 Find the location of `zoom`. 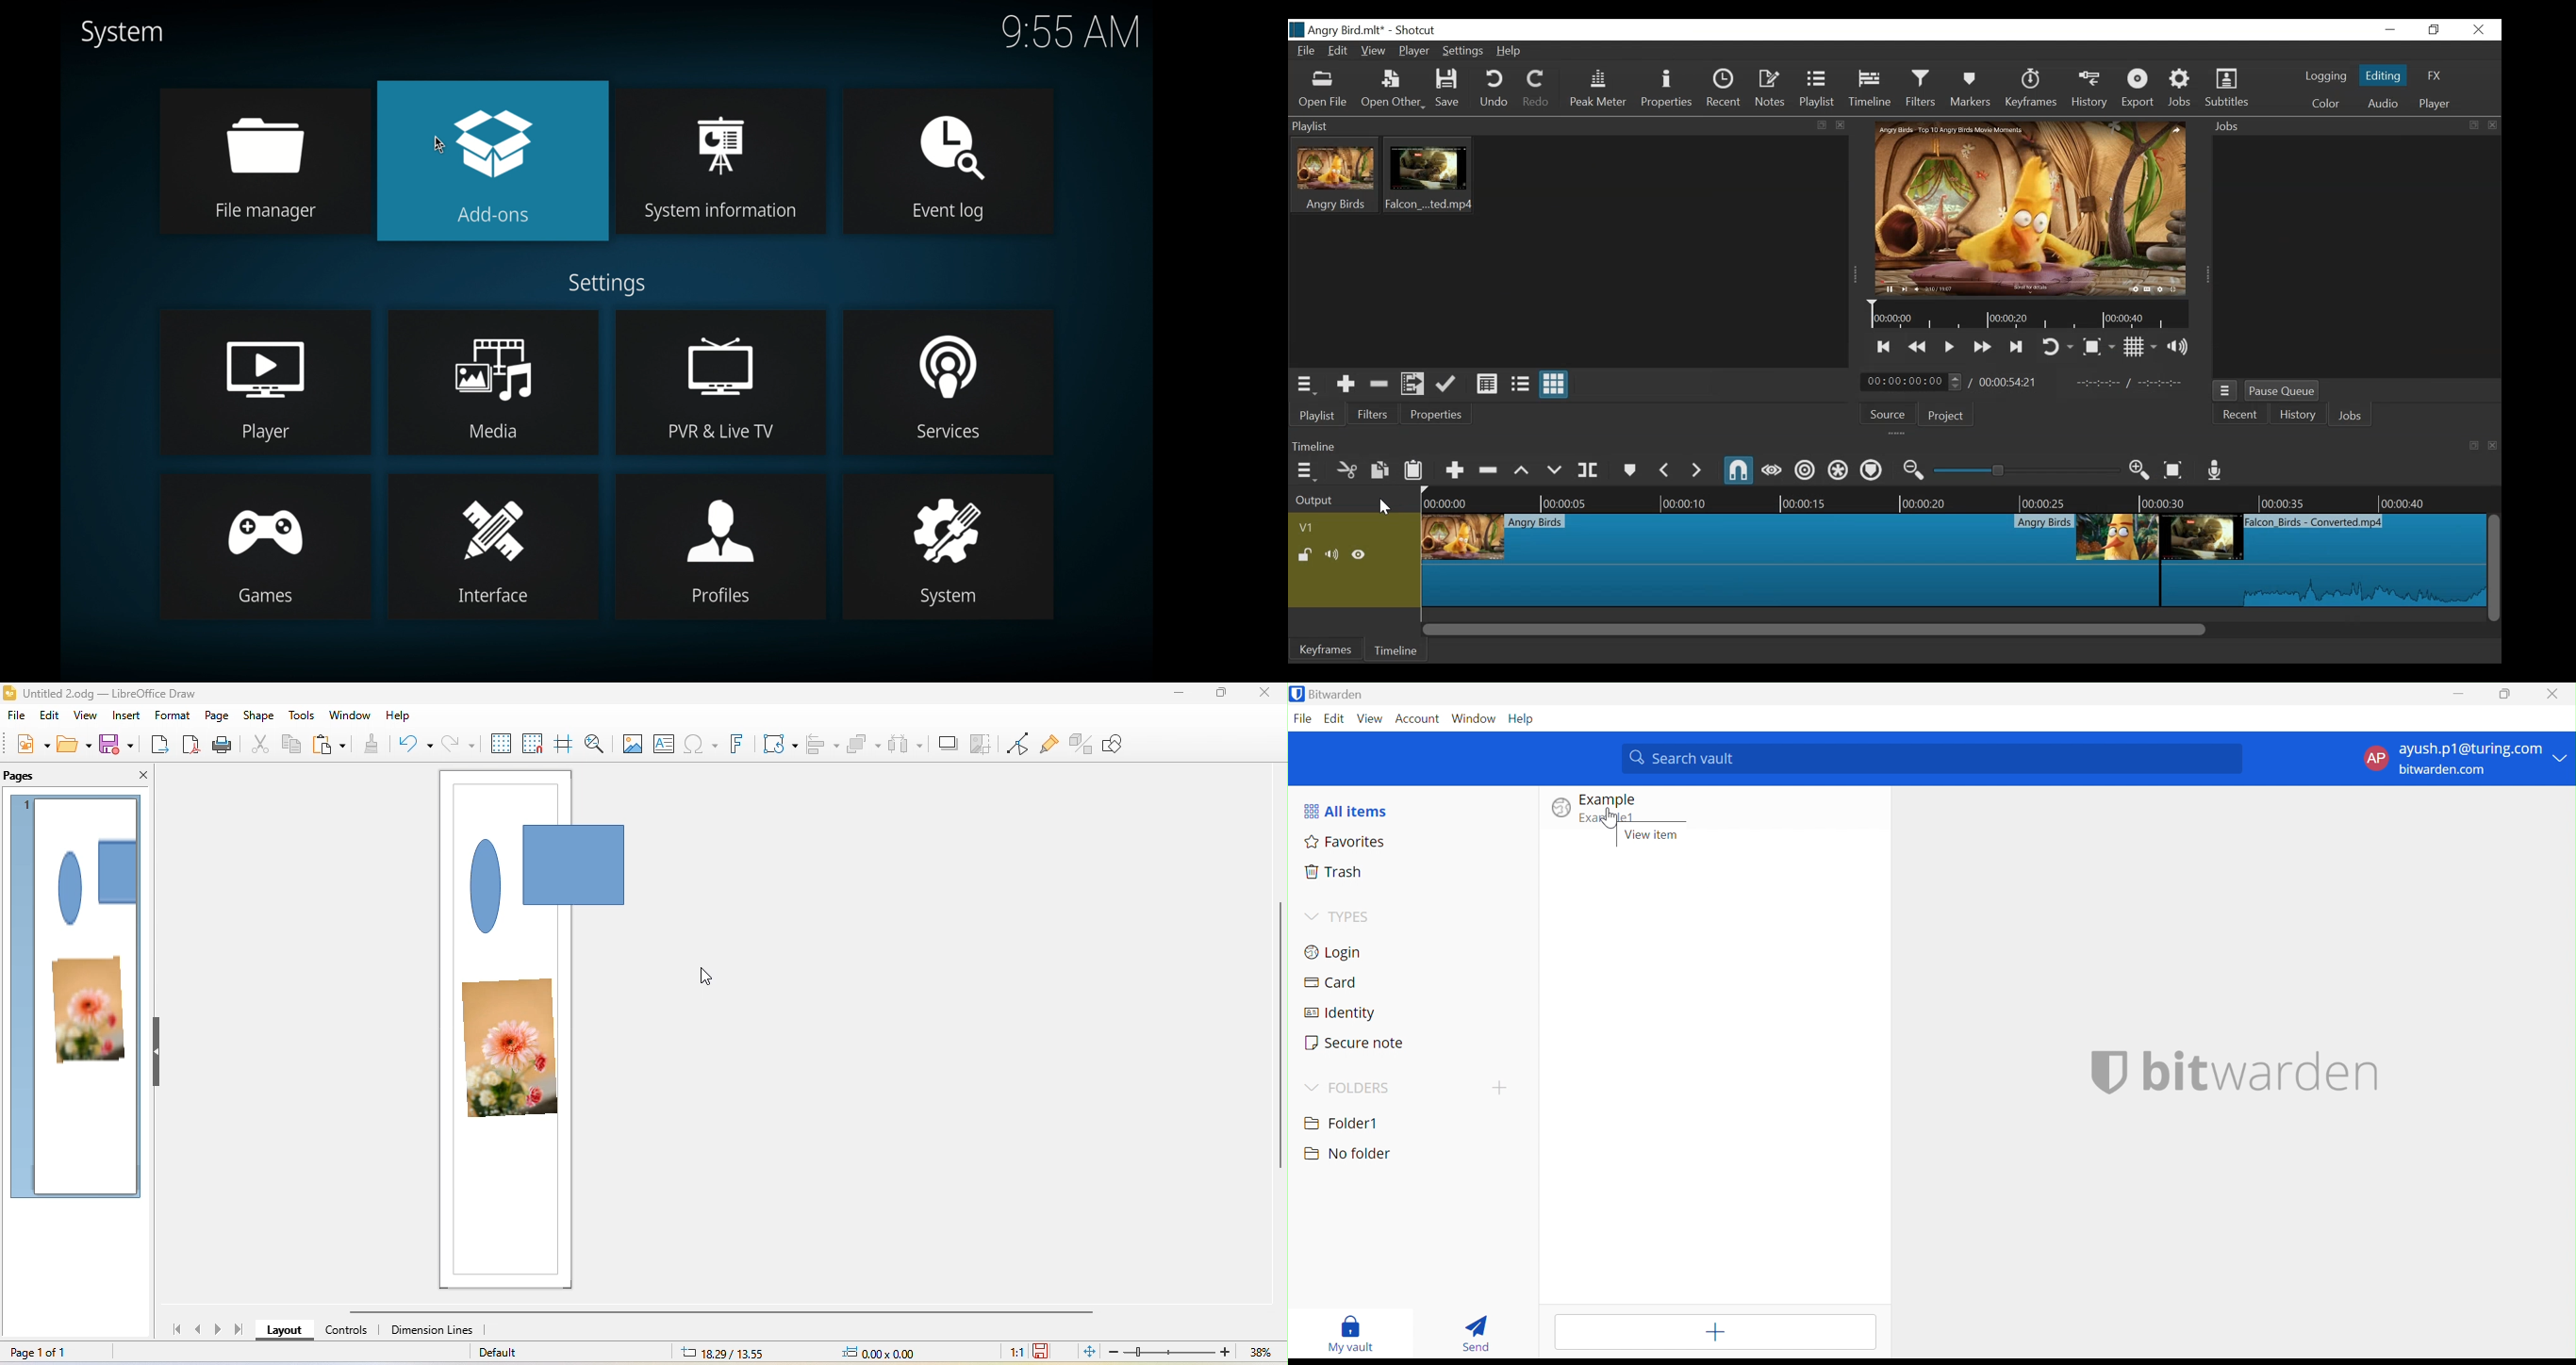

zoom is located at coordinates (1193, 1353).